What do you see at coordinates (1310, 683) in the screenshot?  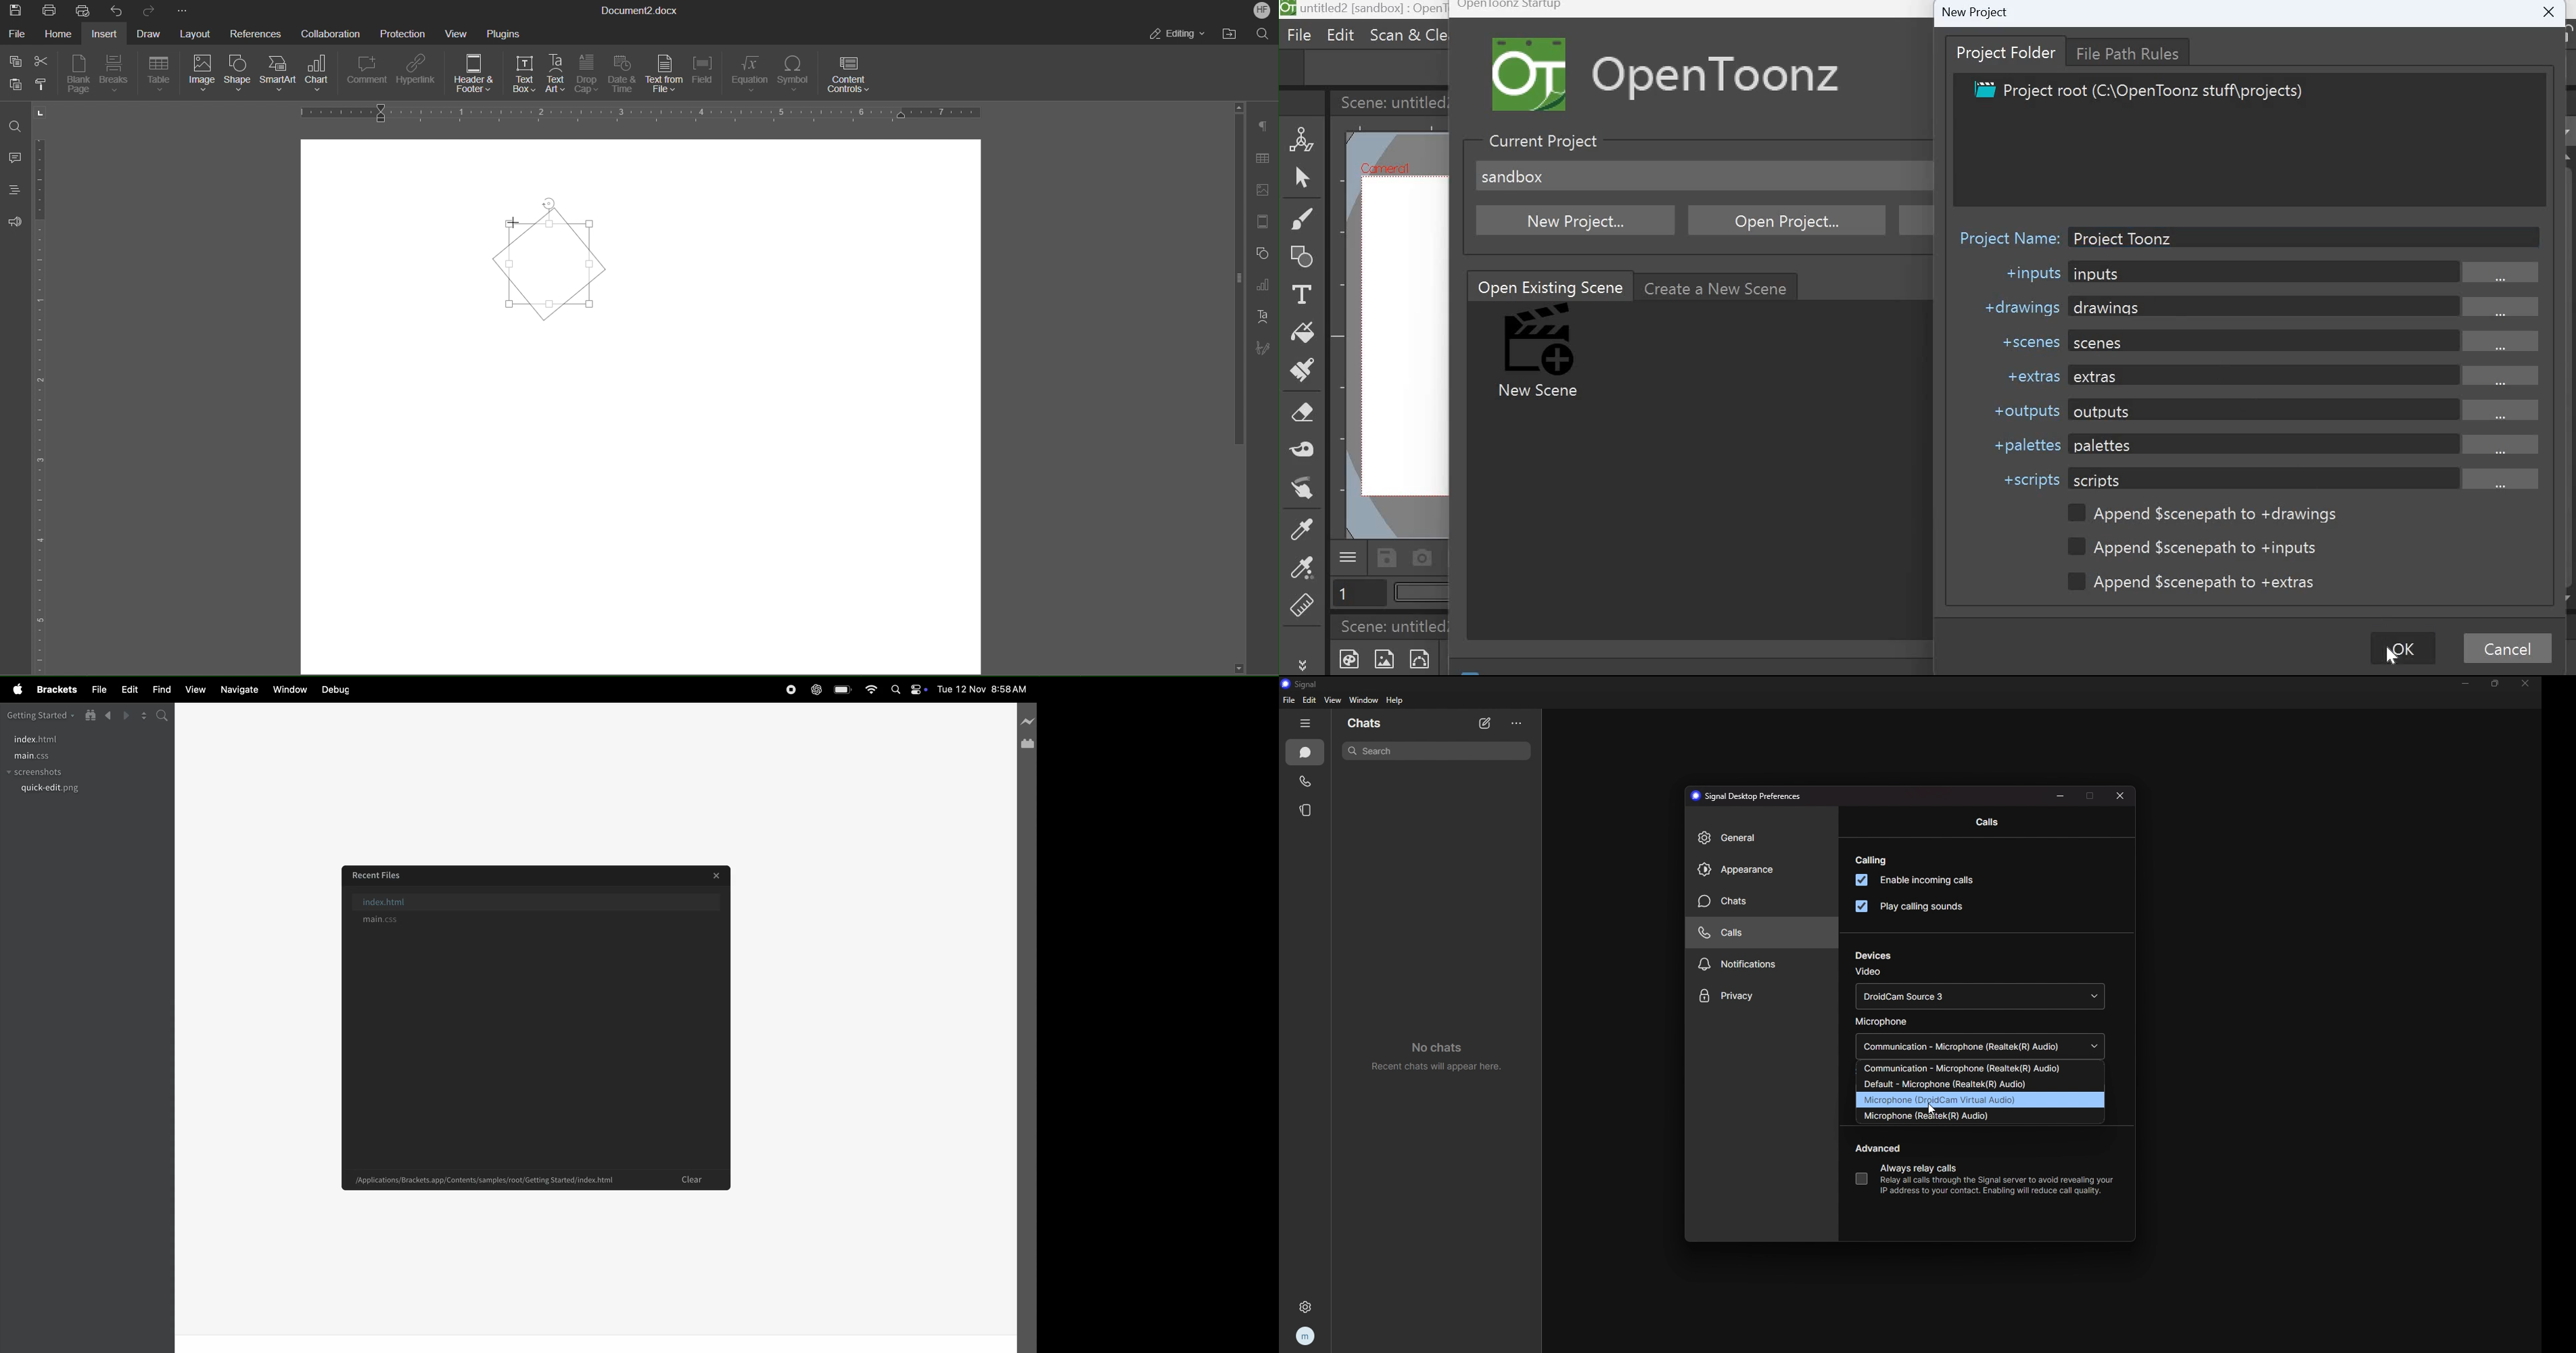 I see `signal` at bounding box center [1310, 683].